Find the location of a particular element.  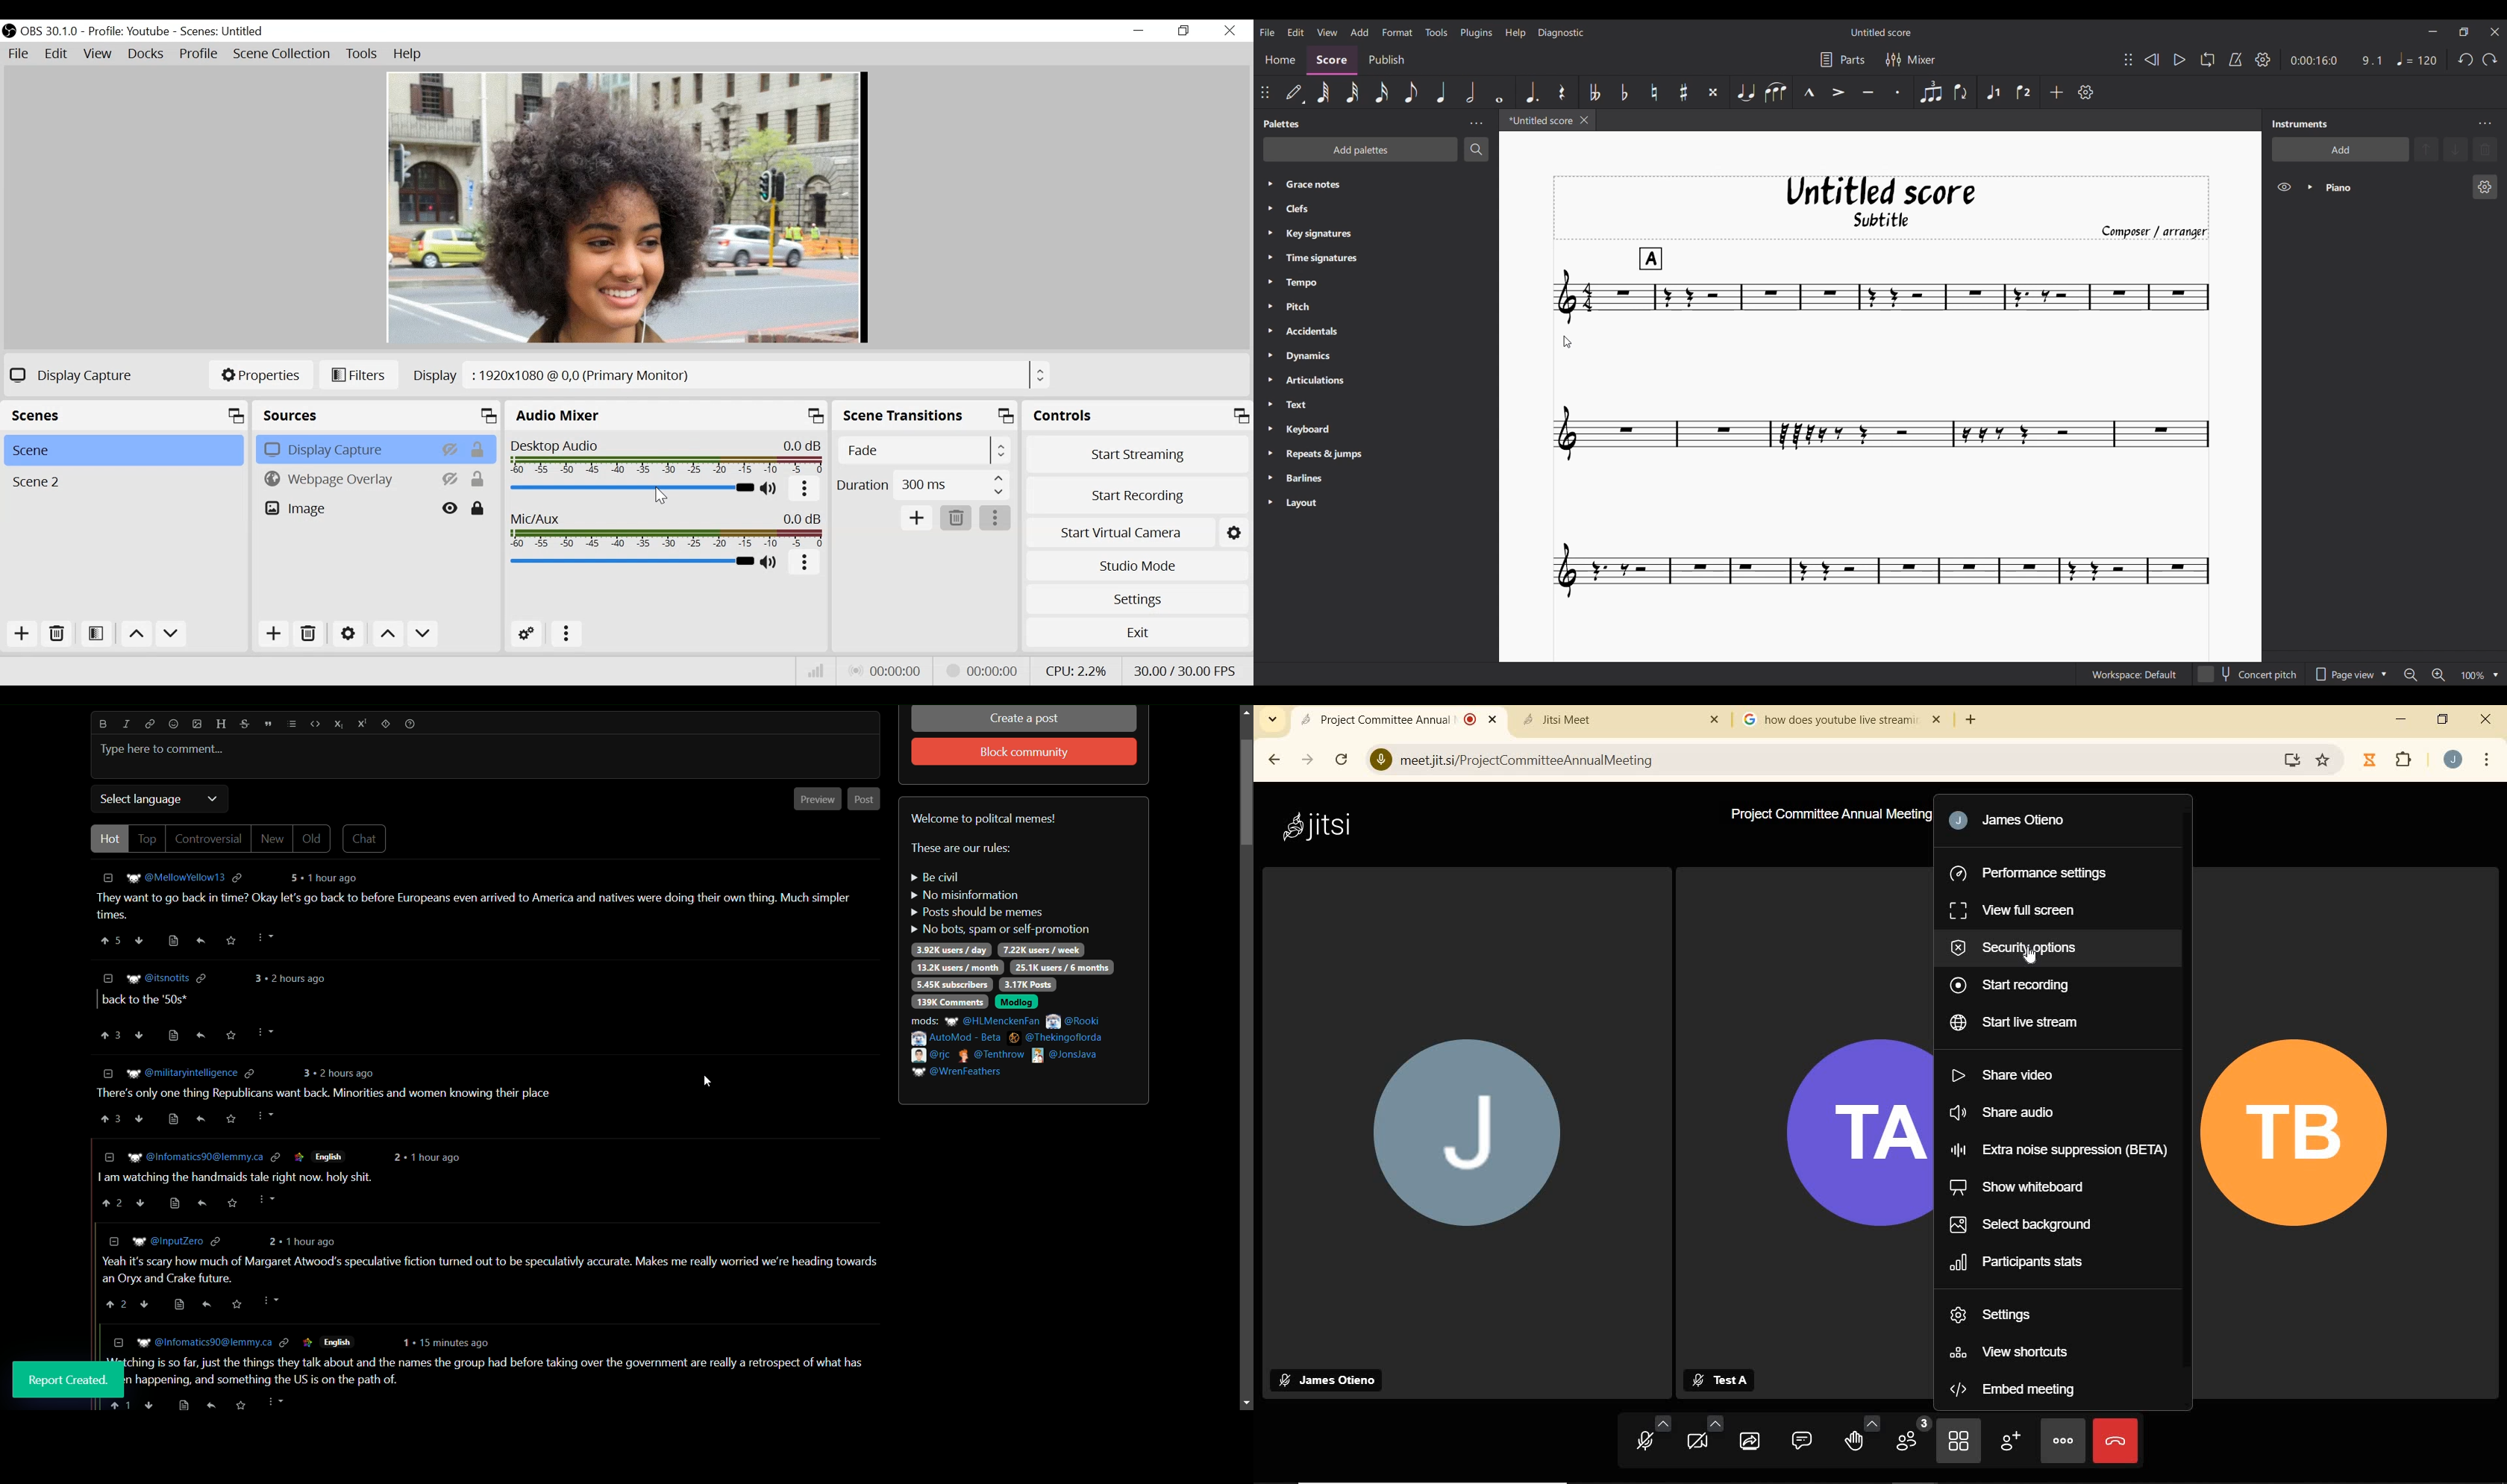

CPU Usage is located at coordinates (1079, 671).